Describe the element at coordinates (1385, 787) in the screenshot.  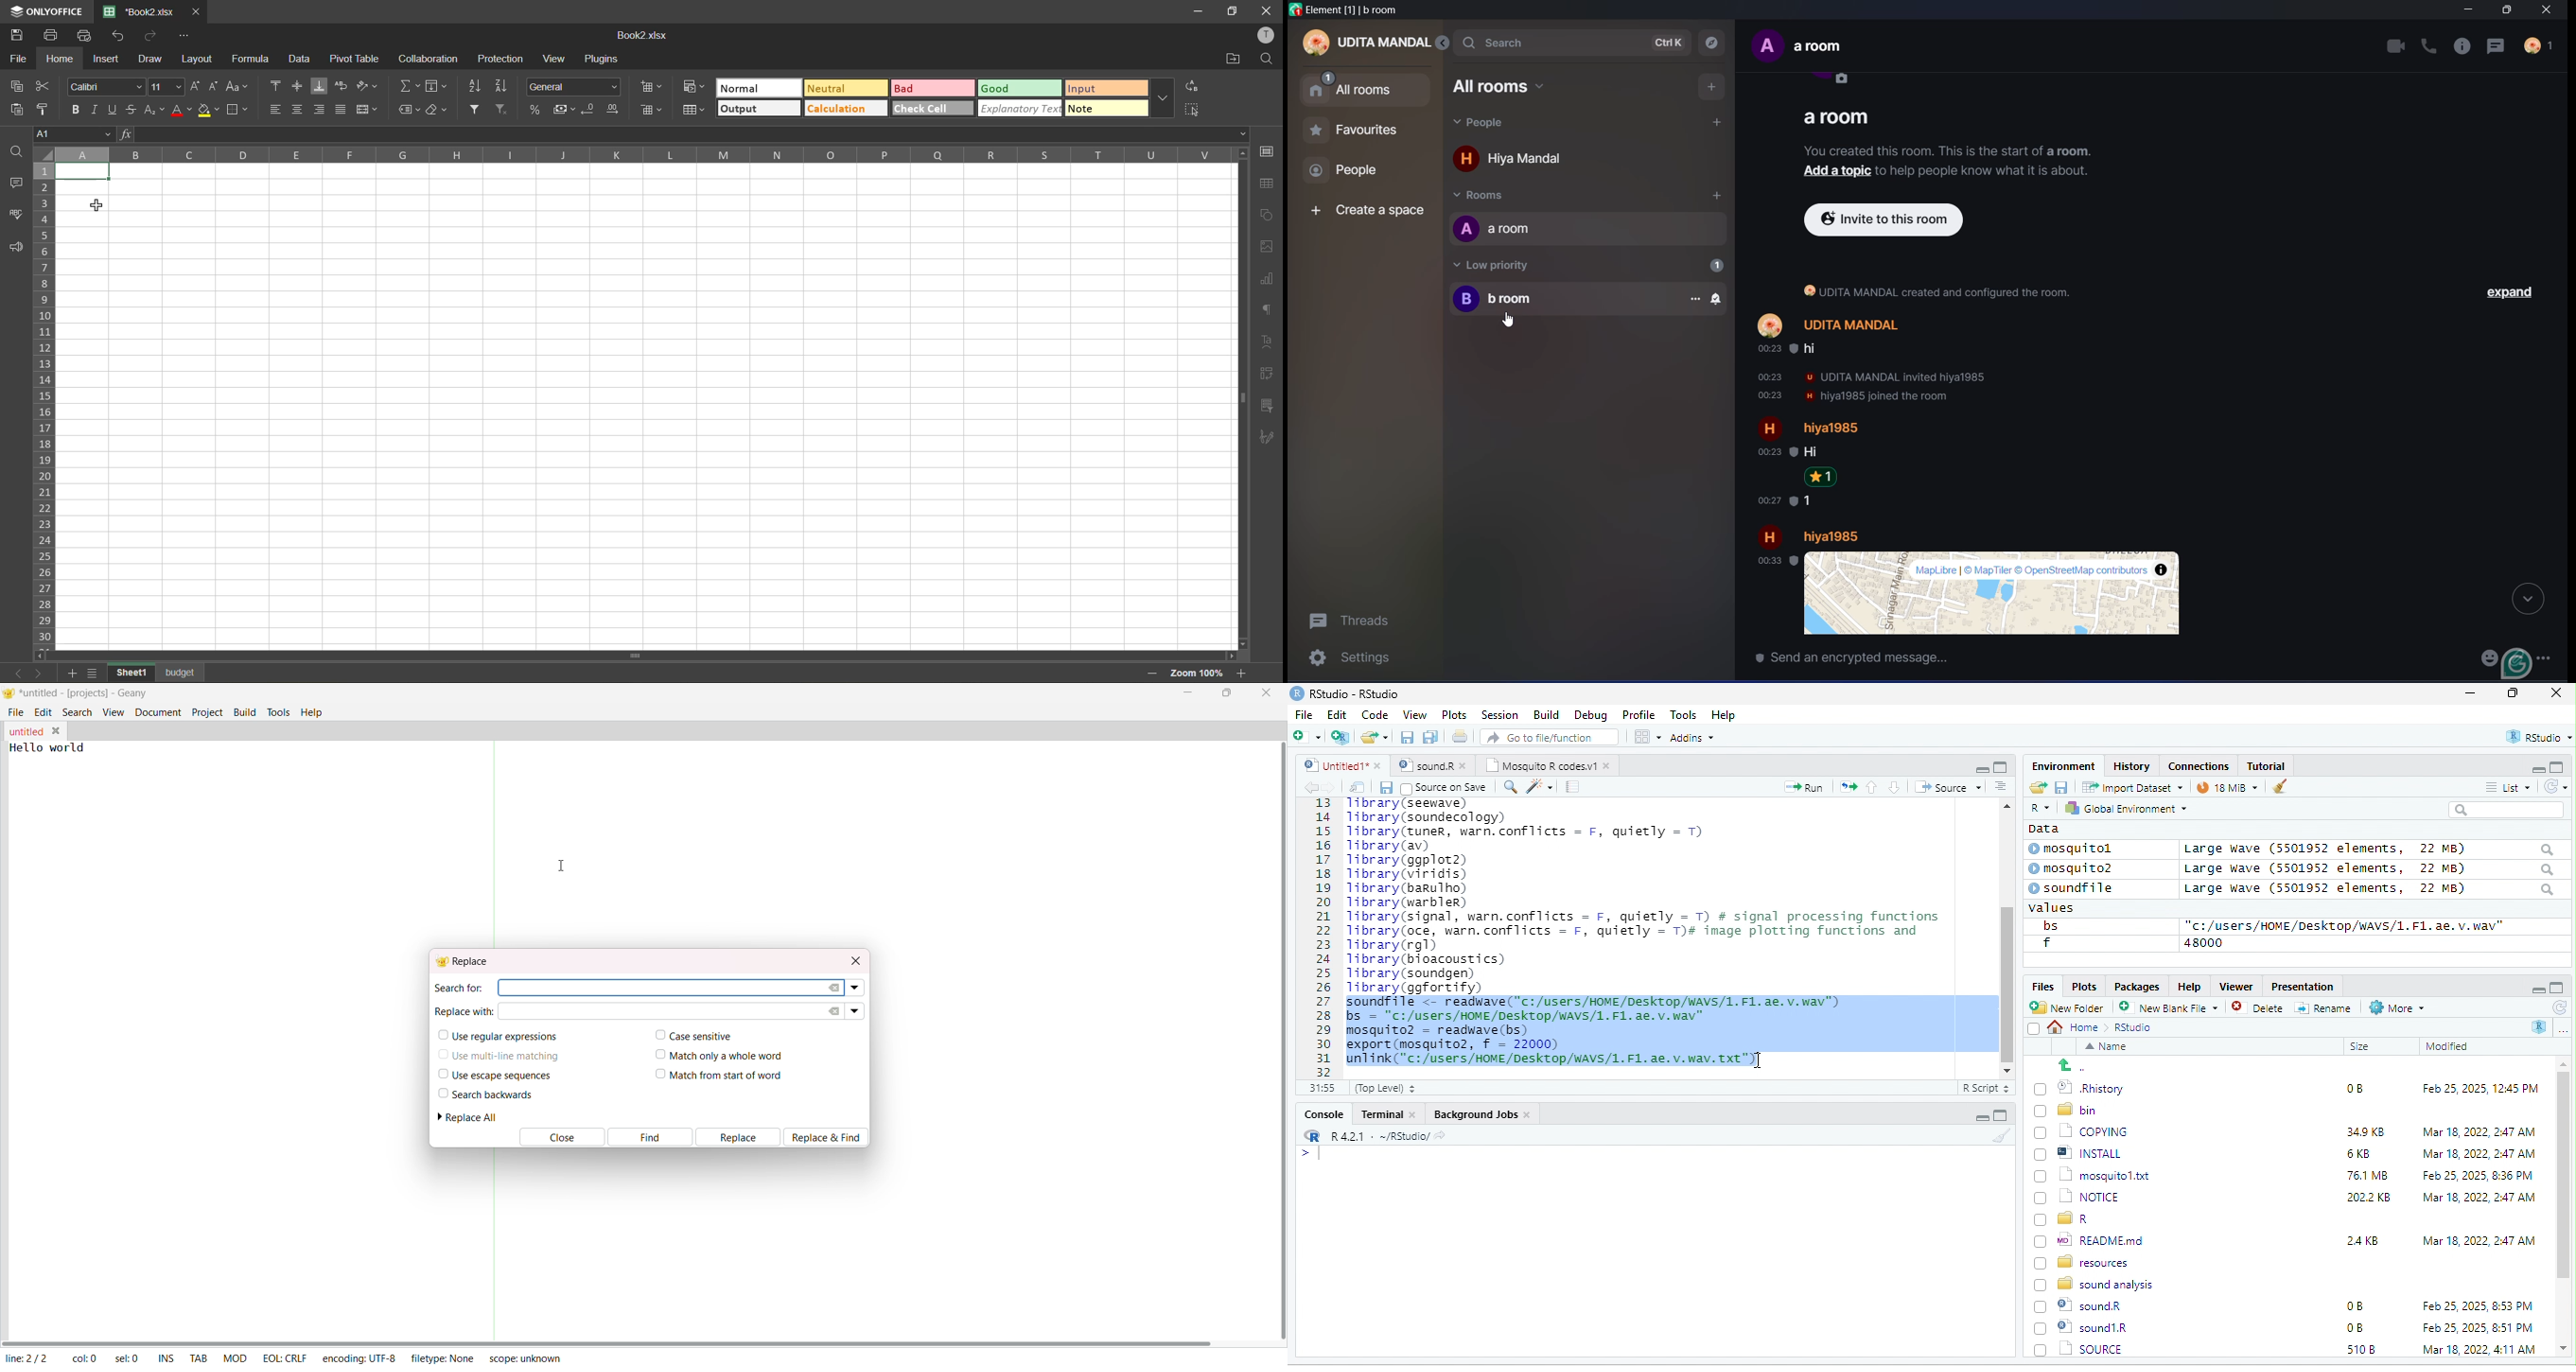
I see `save` at that location.